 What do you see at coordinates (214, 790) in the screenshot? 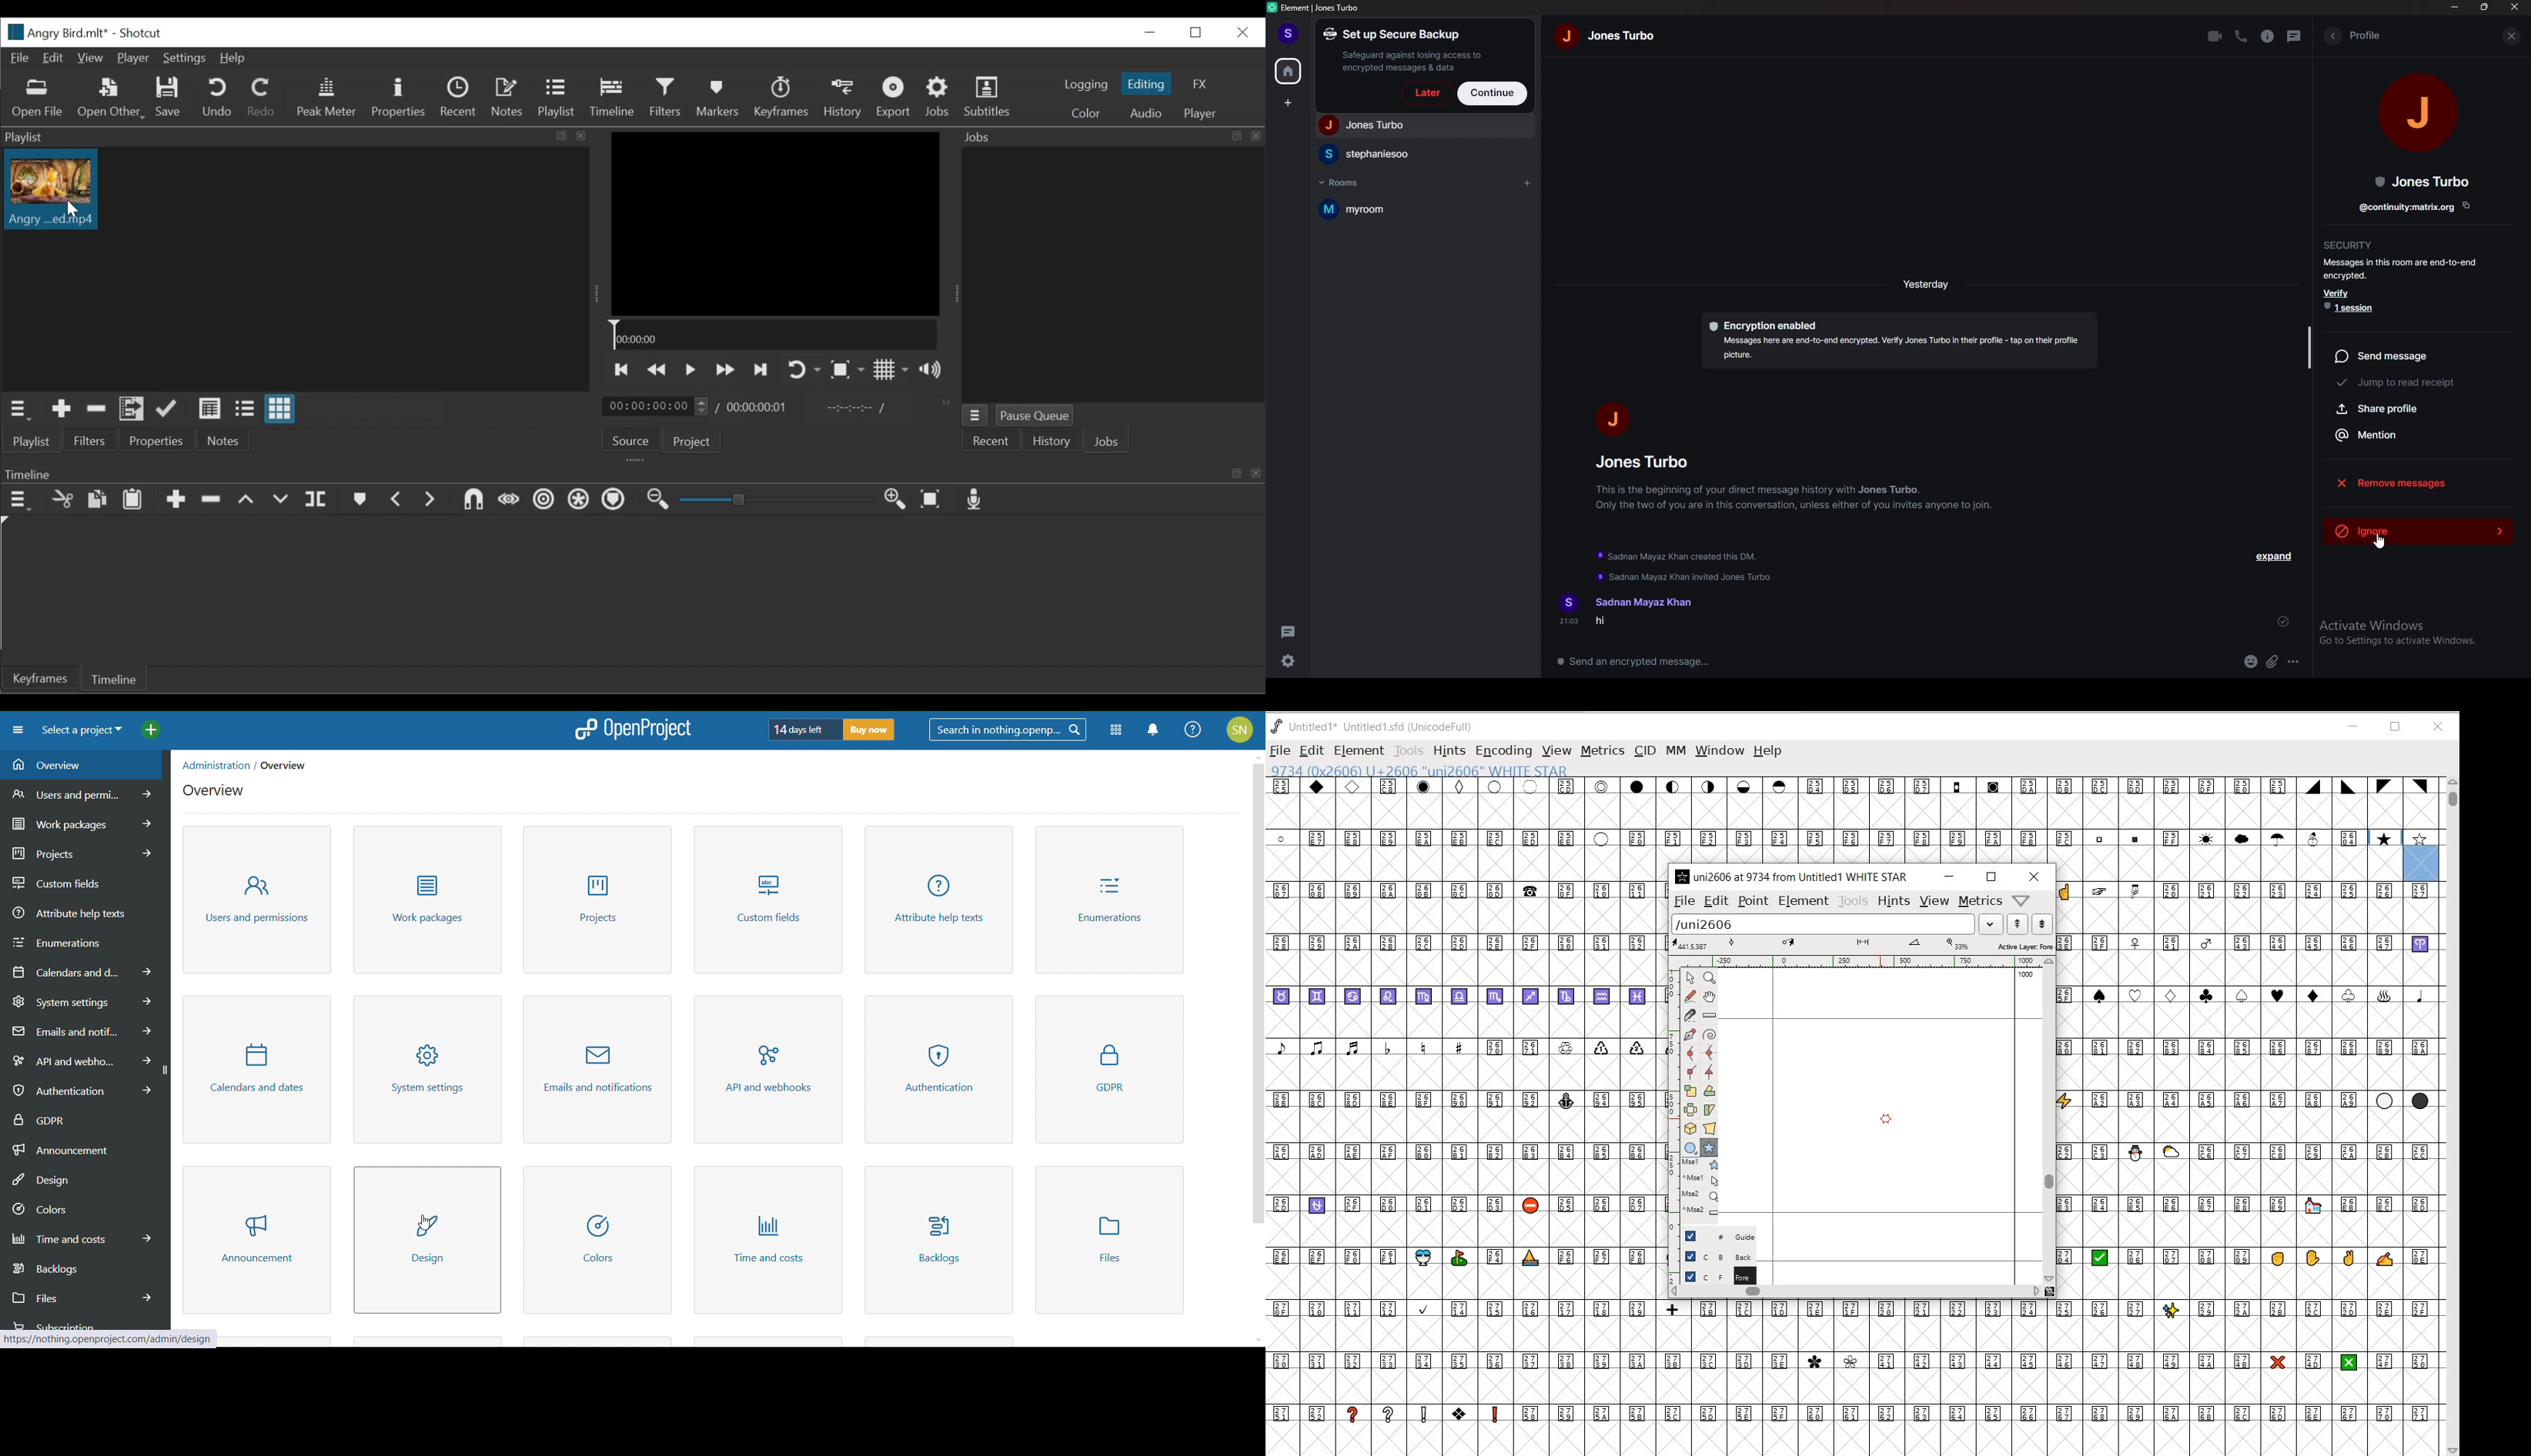
I see `overview` at bounding box center [214, 790].